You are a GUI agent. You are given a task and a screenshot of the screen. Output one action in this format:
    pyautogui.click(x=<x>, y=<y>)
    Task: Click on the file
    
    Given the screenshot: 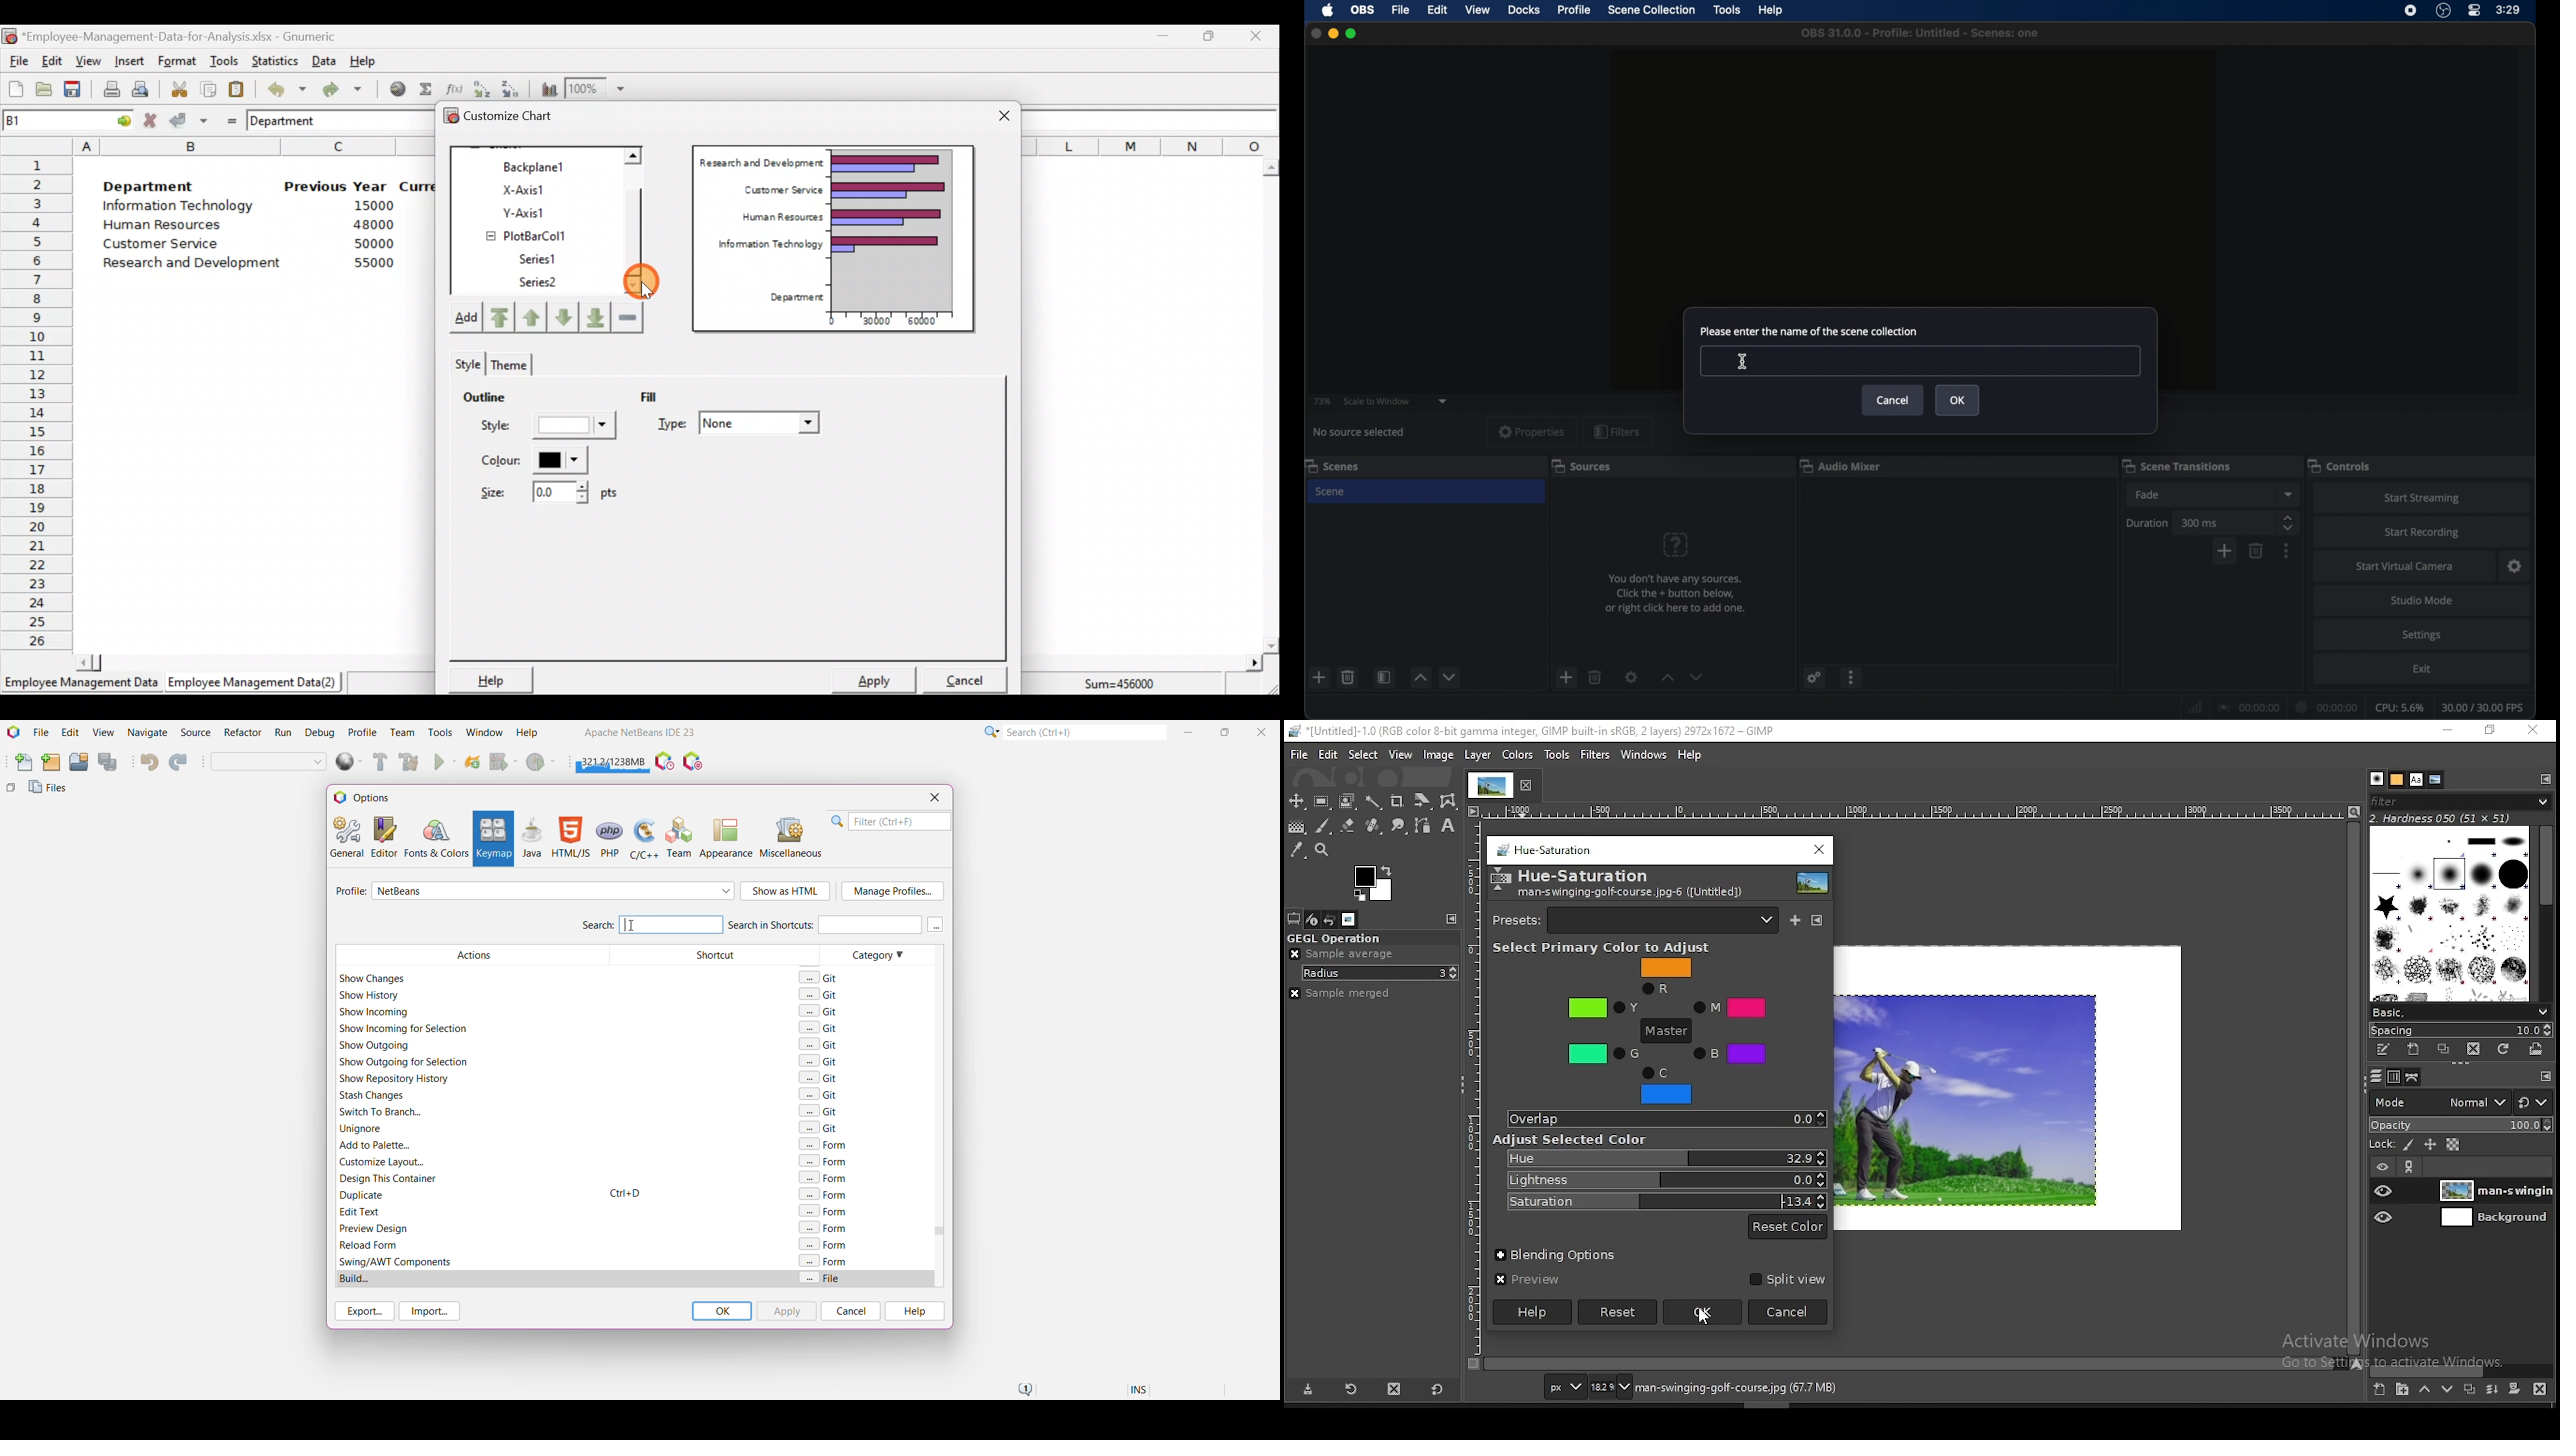 What is the action you would take?
    pyautogui.click(x=1400, y=9)
    